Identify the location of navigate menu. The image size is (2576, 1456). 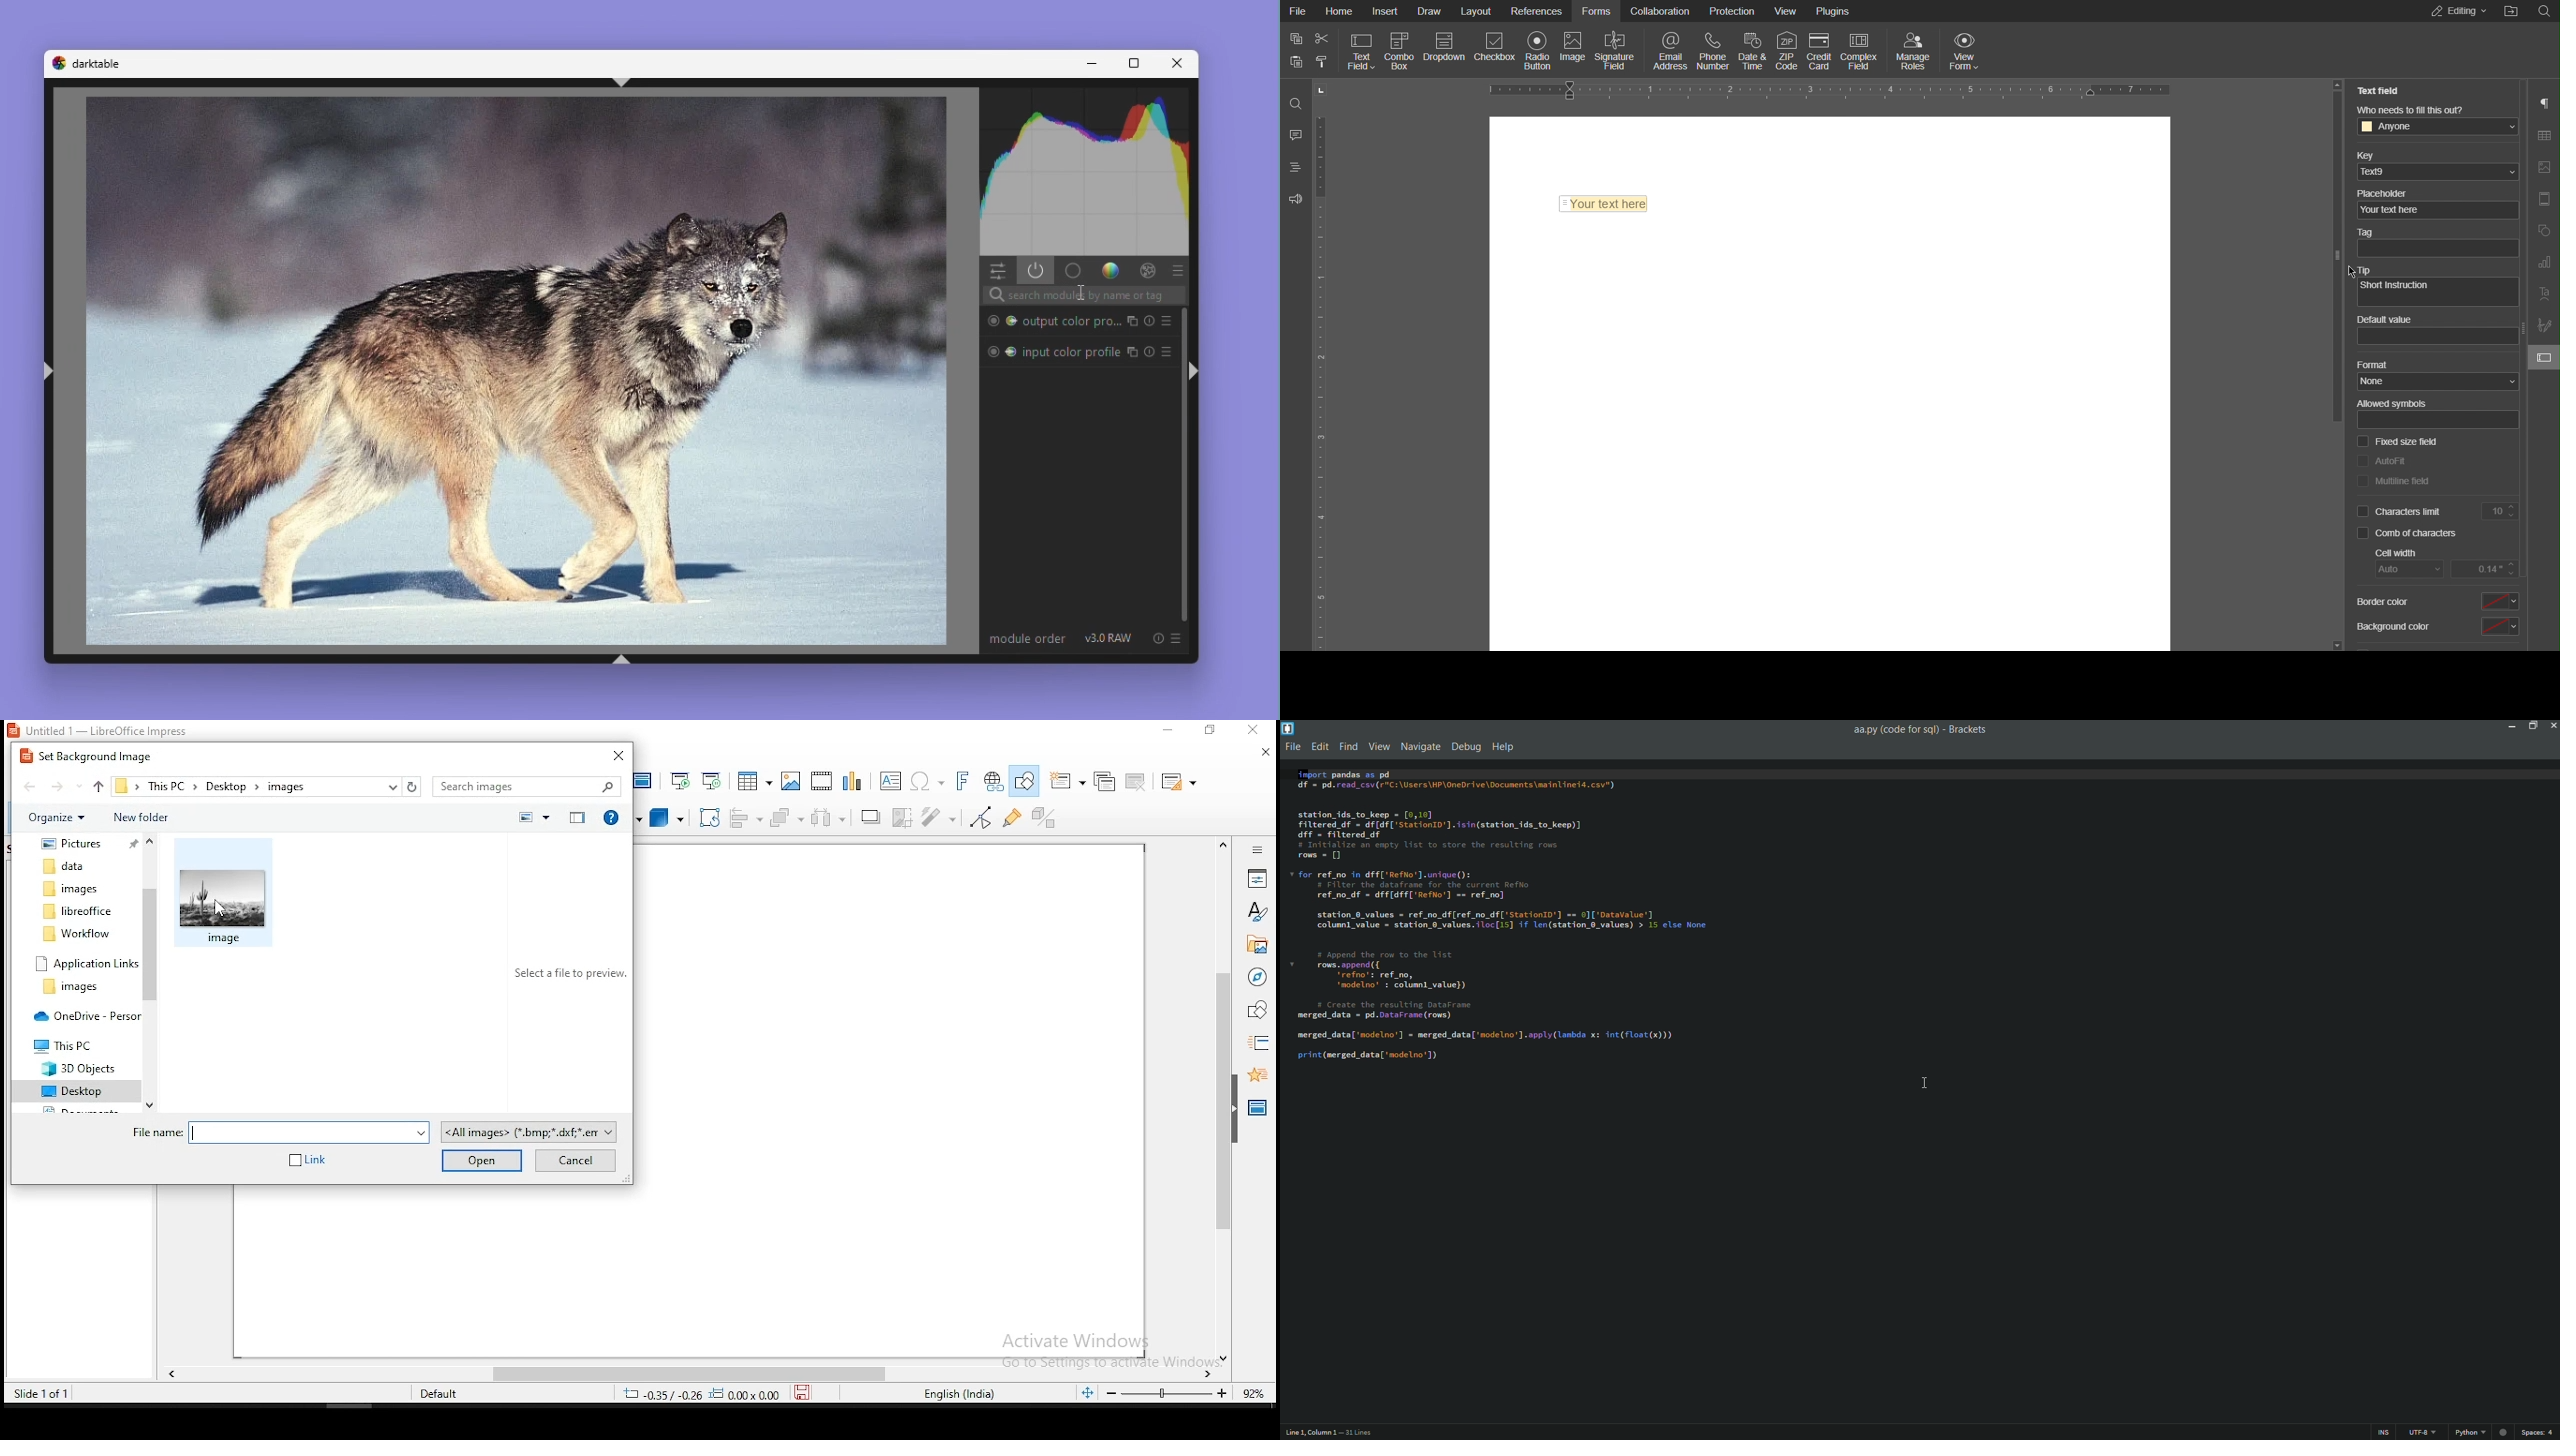
(1418, 747).